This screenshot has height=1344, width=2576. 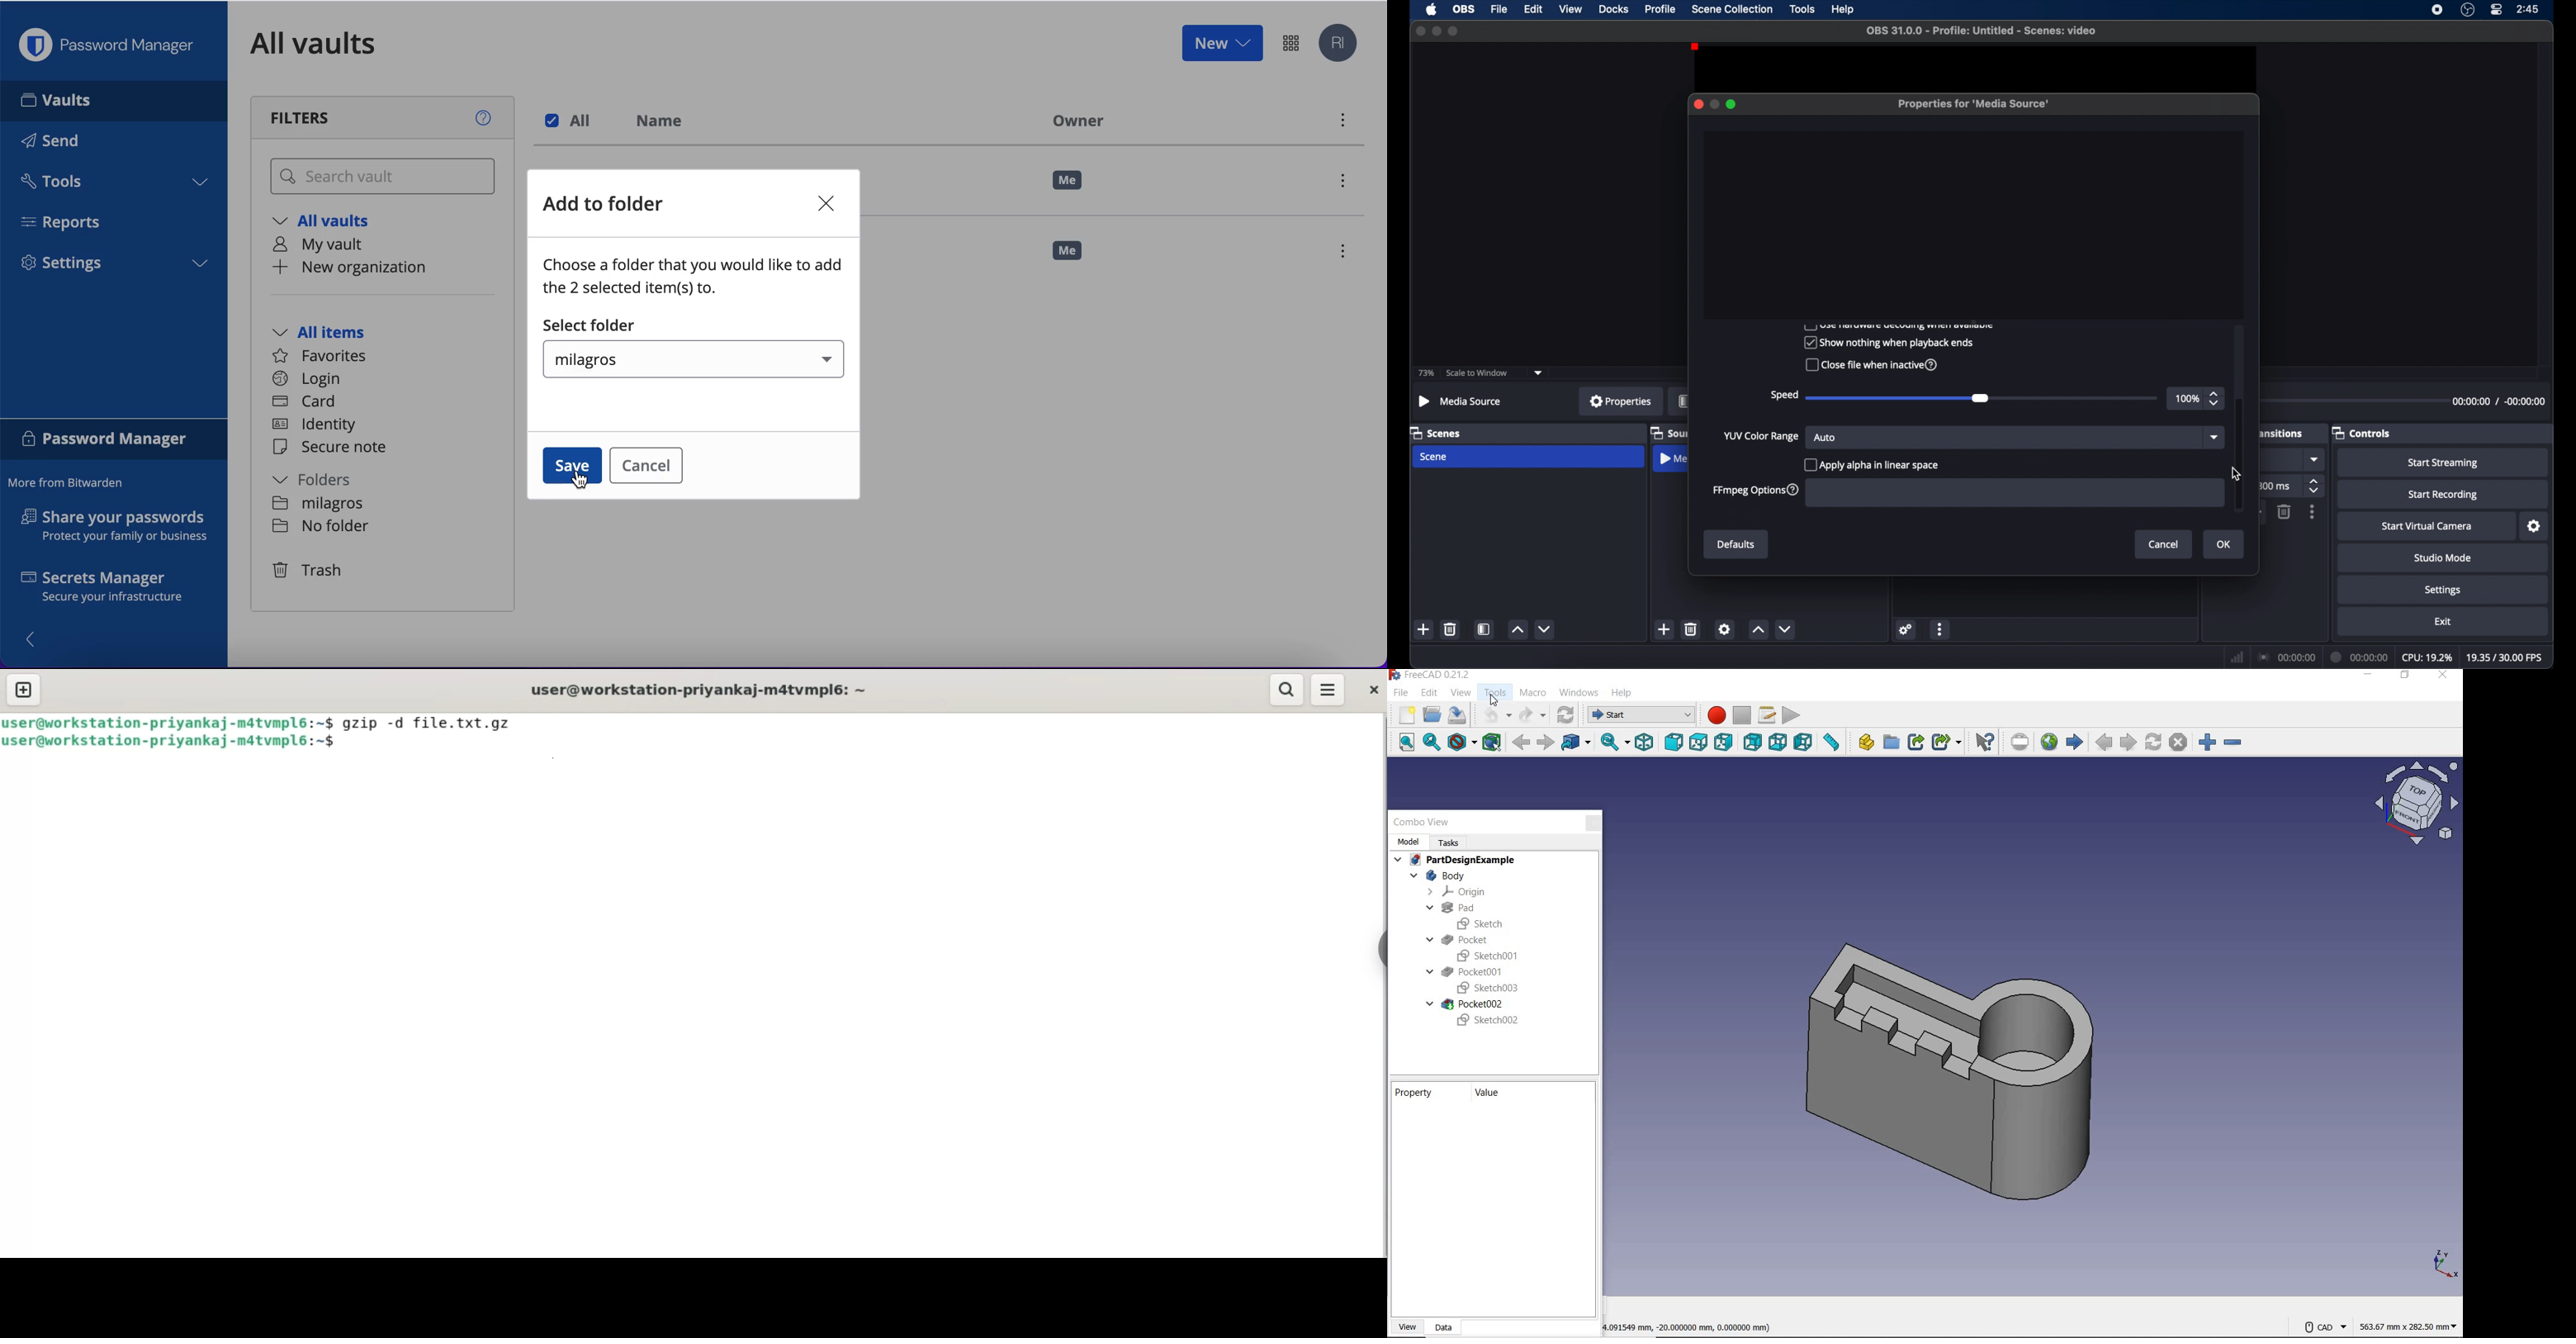 I want to click on fps, so click(x=2503, y=657).